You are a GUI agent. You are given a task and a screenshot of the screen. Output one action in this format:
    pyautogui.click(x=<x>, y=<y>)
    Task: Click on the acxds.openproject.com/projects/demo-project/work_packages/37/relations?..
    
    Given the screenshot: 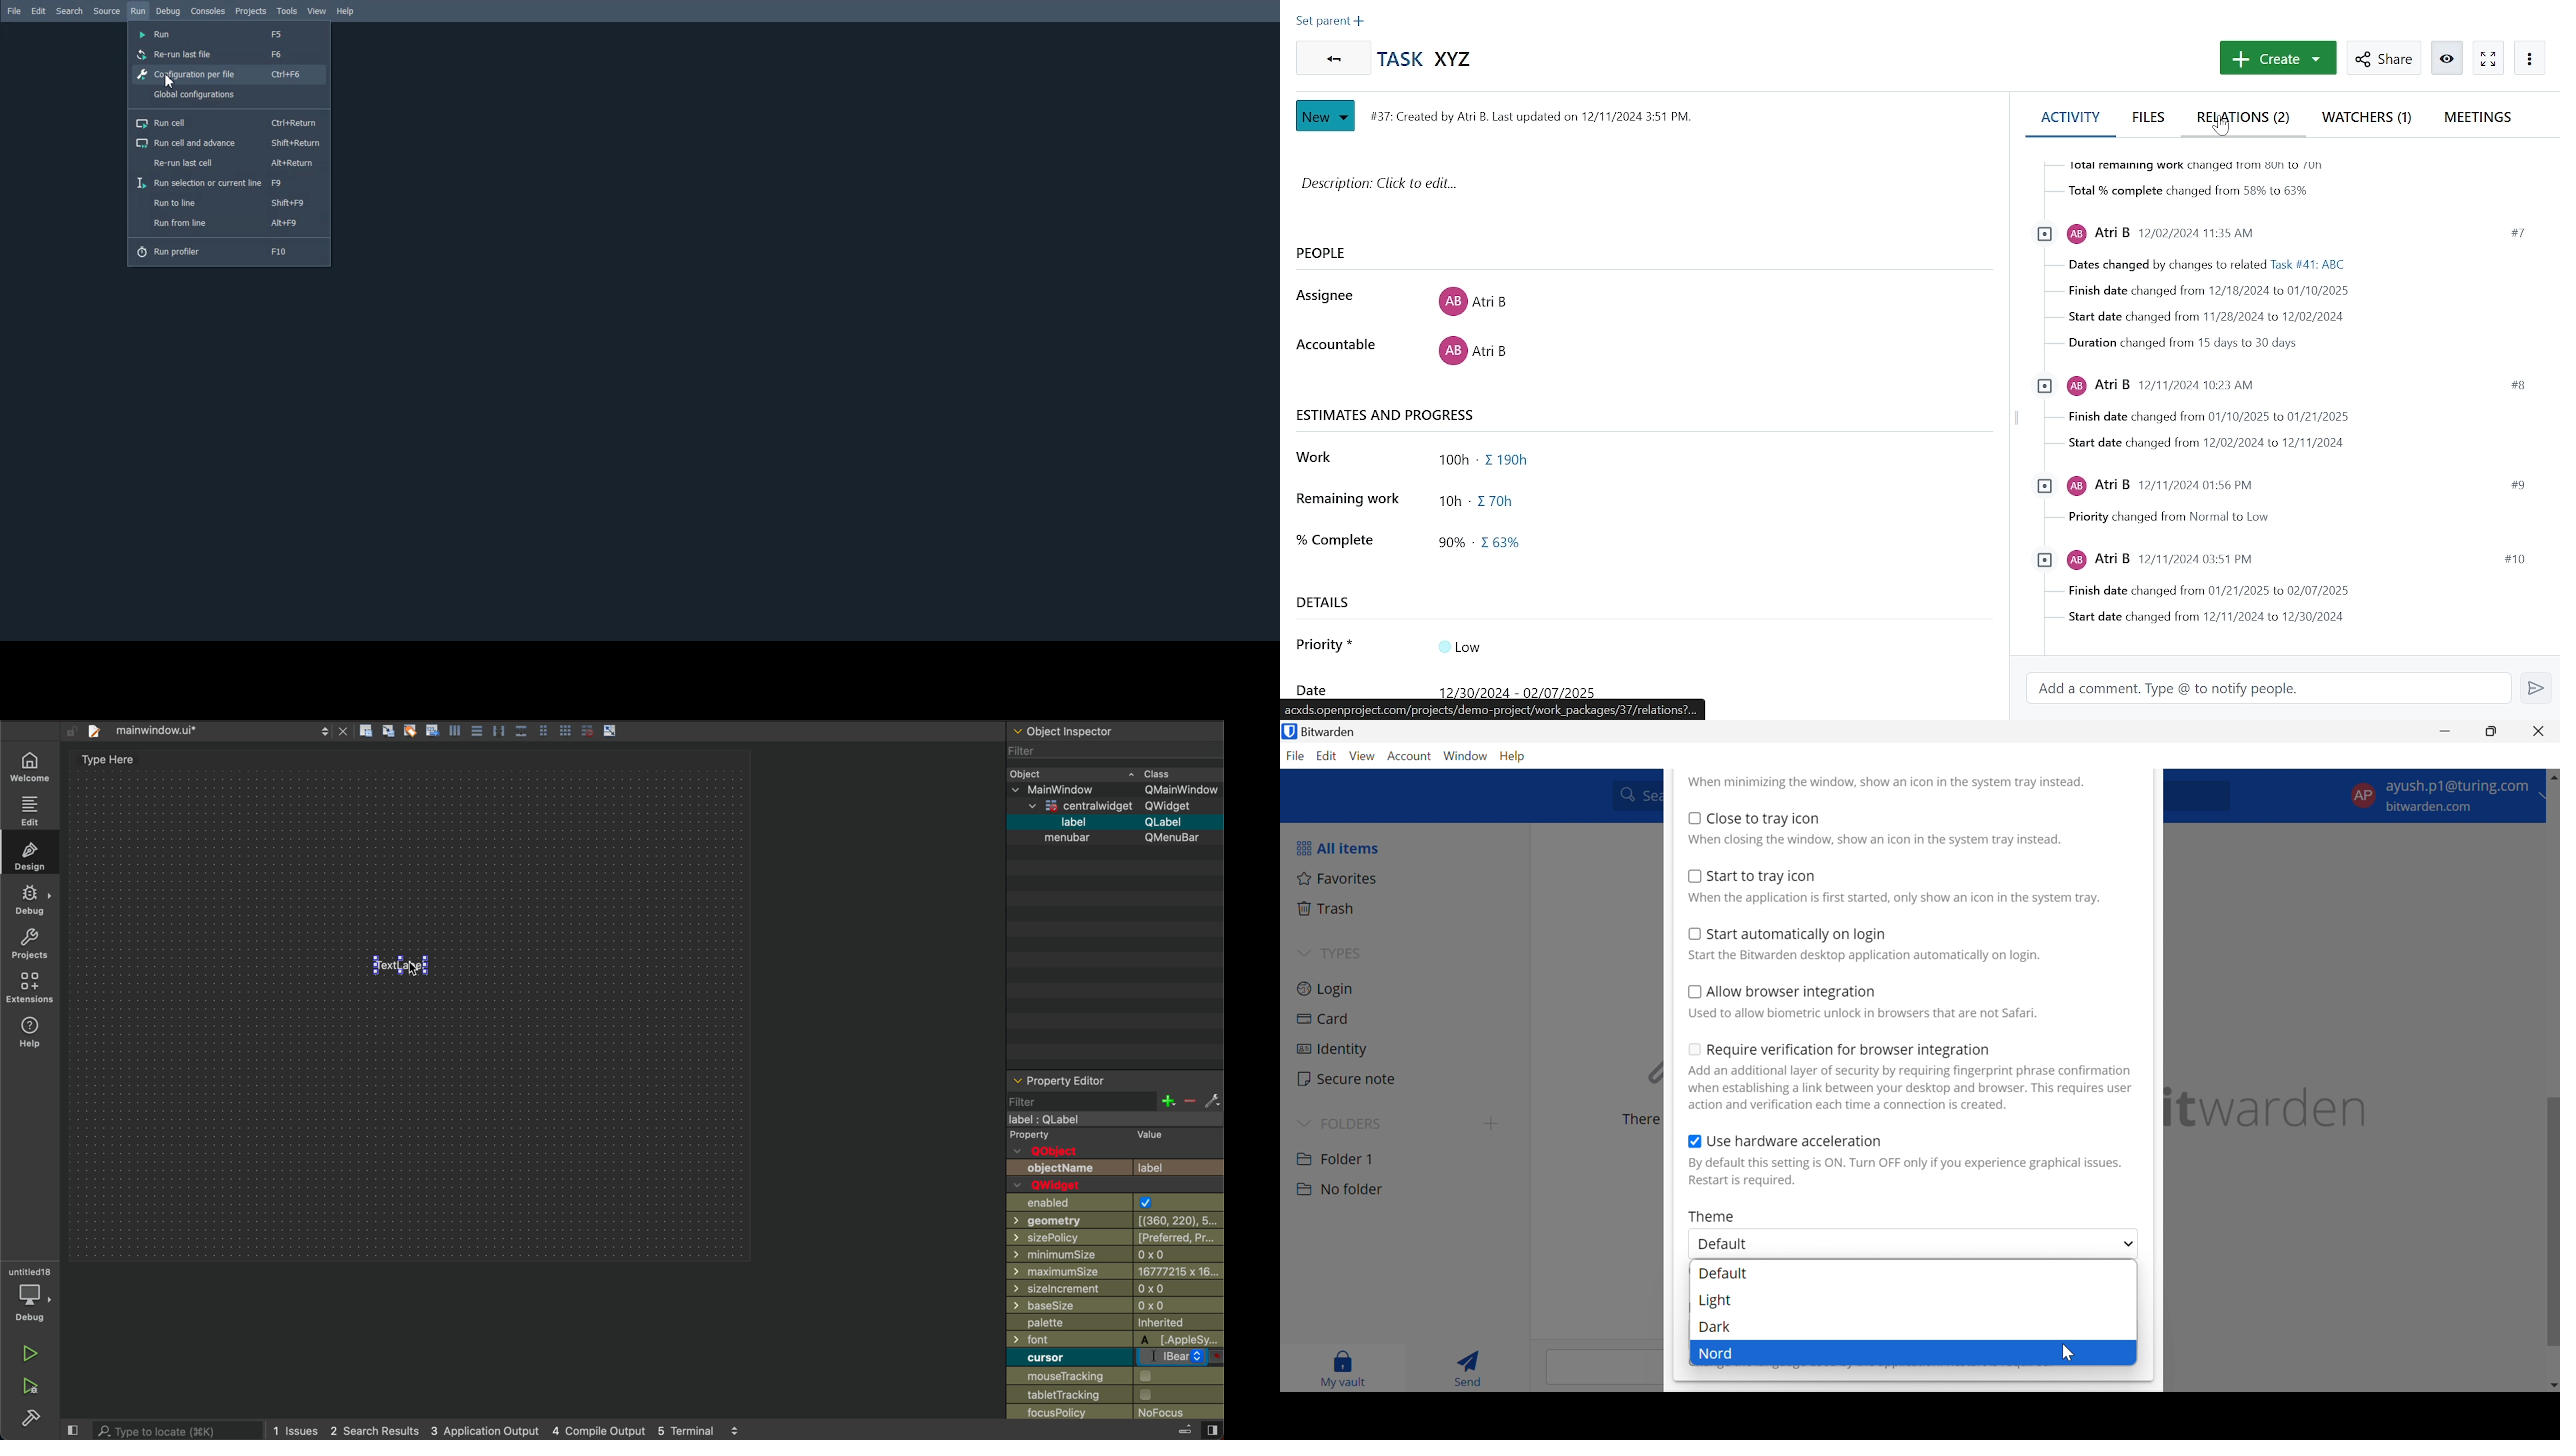 What is the action you would take?
    pyautogui.click(x=1495, y=711)
    